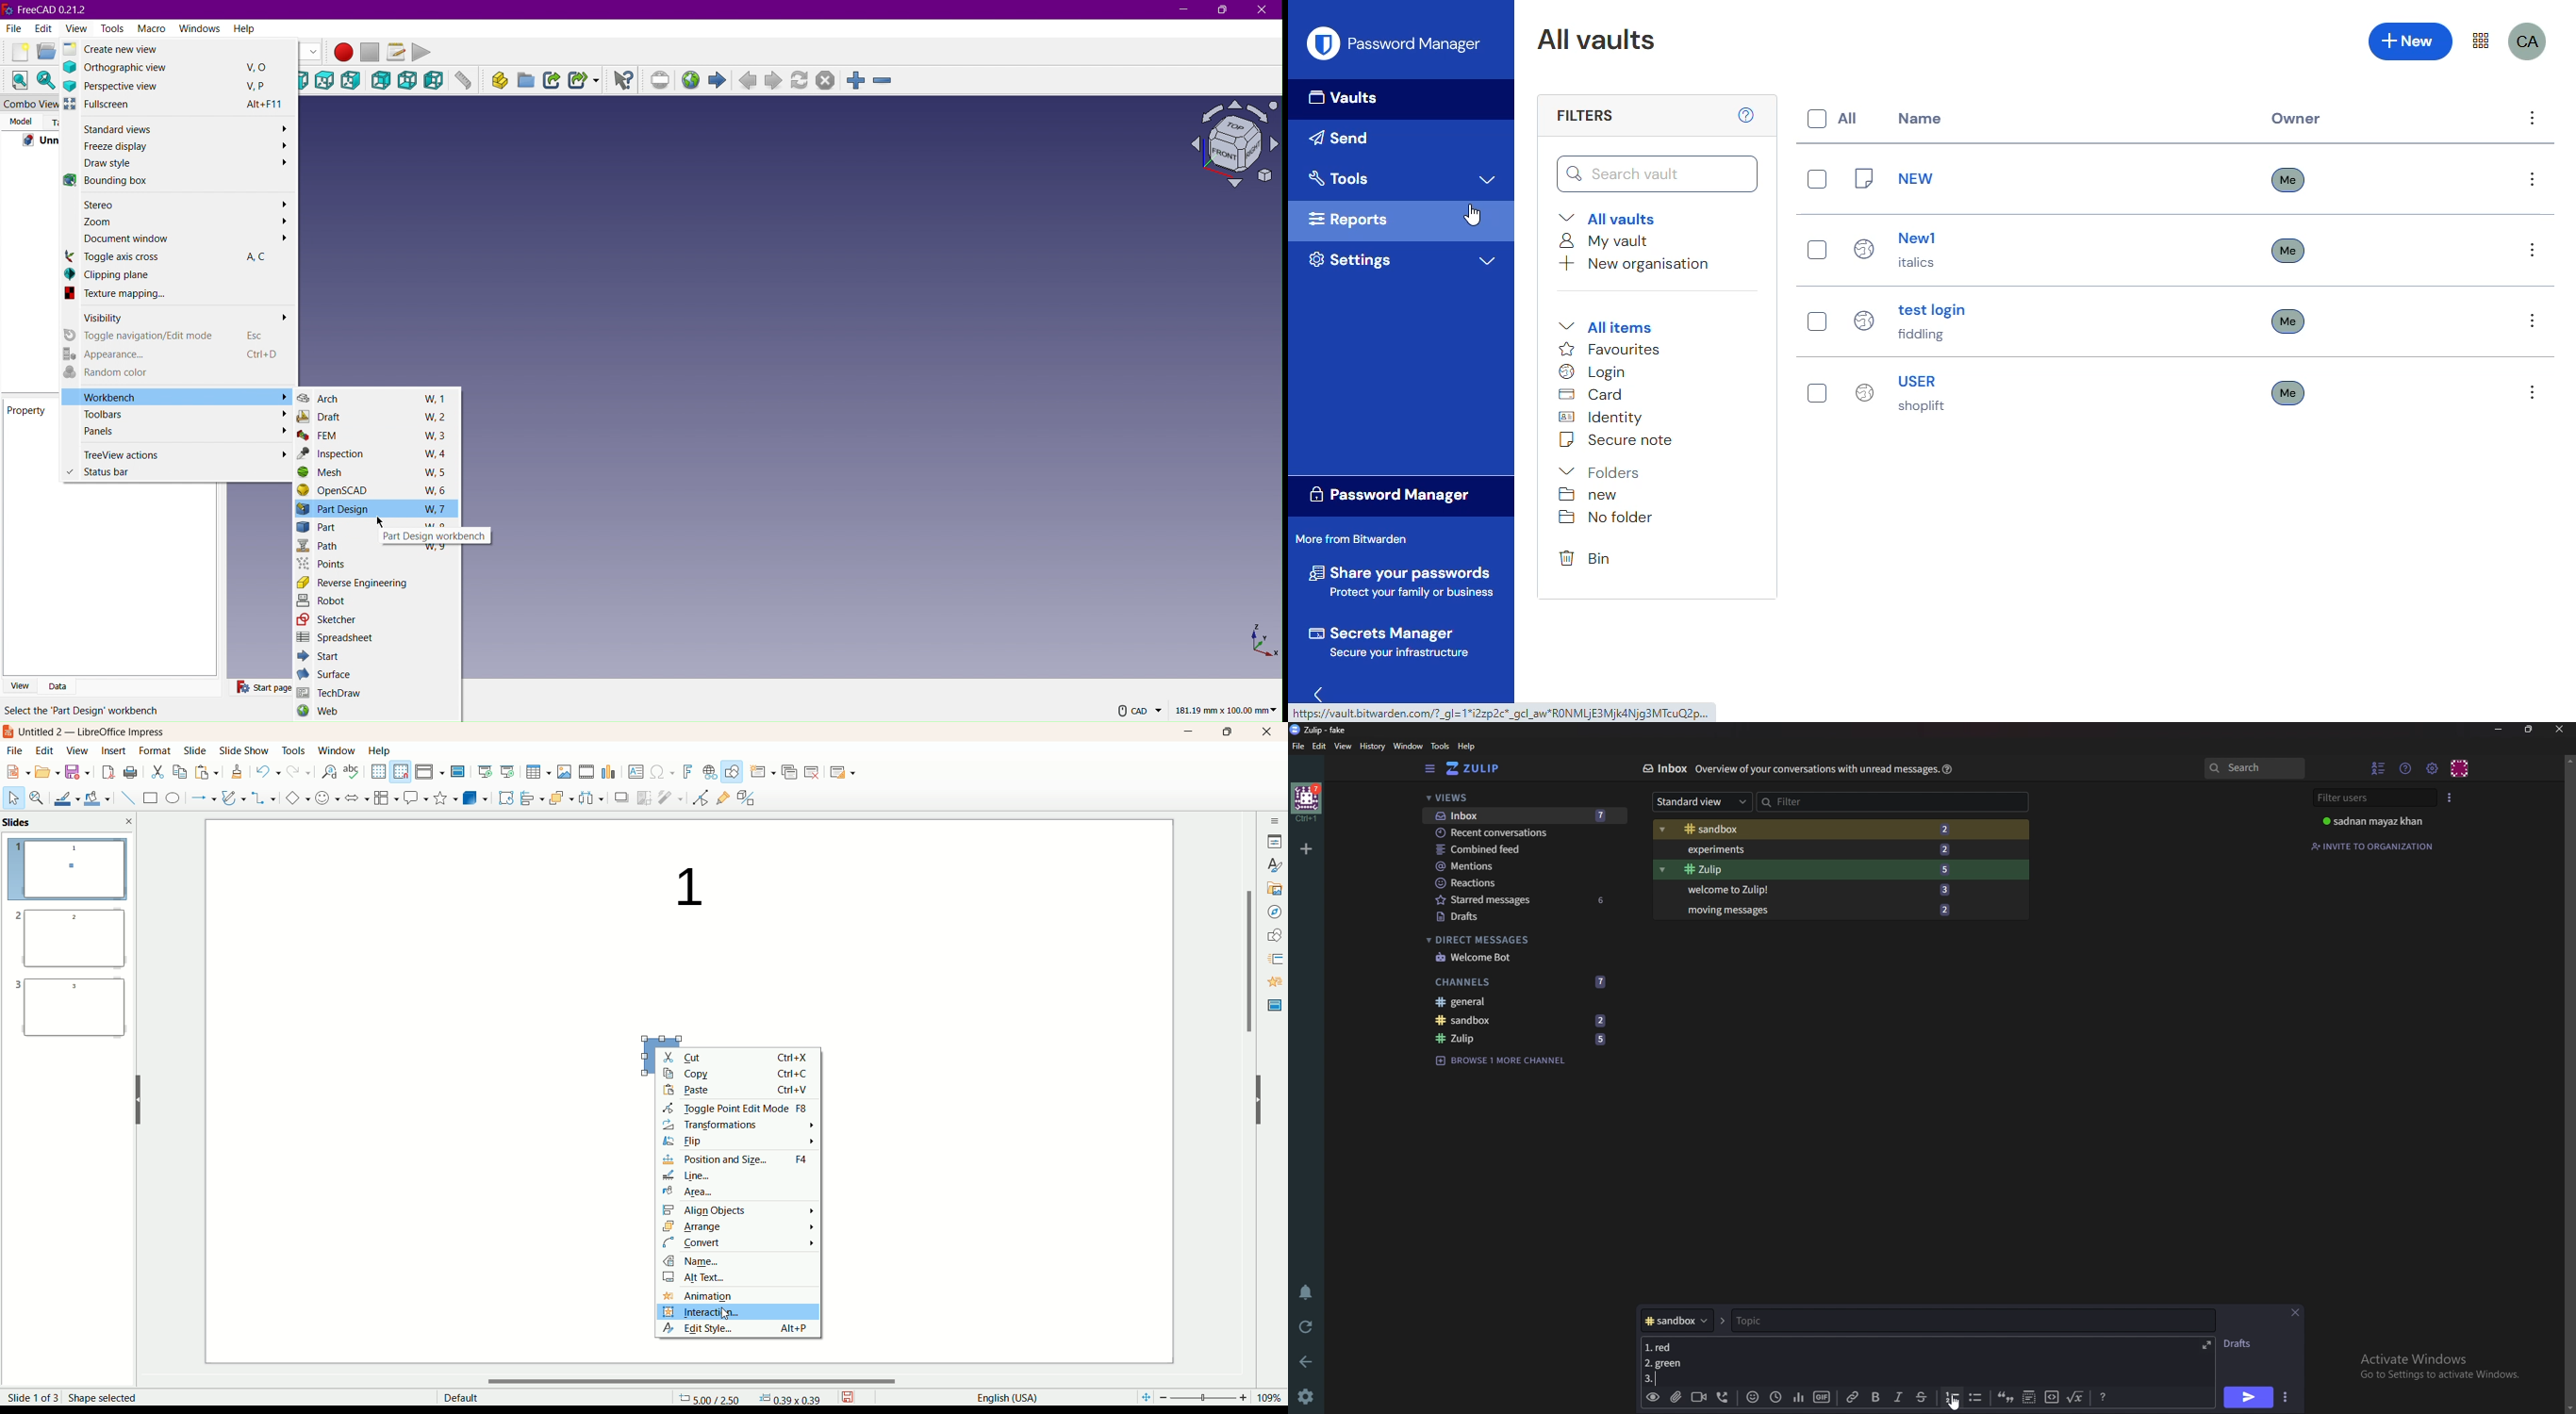 This screenshot has height=1428, width=2576. What do you see at coordinates (718, 1108) in the screenshot?
I see `toggle point edit` at bounding box center [718, 1108].